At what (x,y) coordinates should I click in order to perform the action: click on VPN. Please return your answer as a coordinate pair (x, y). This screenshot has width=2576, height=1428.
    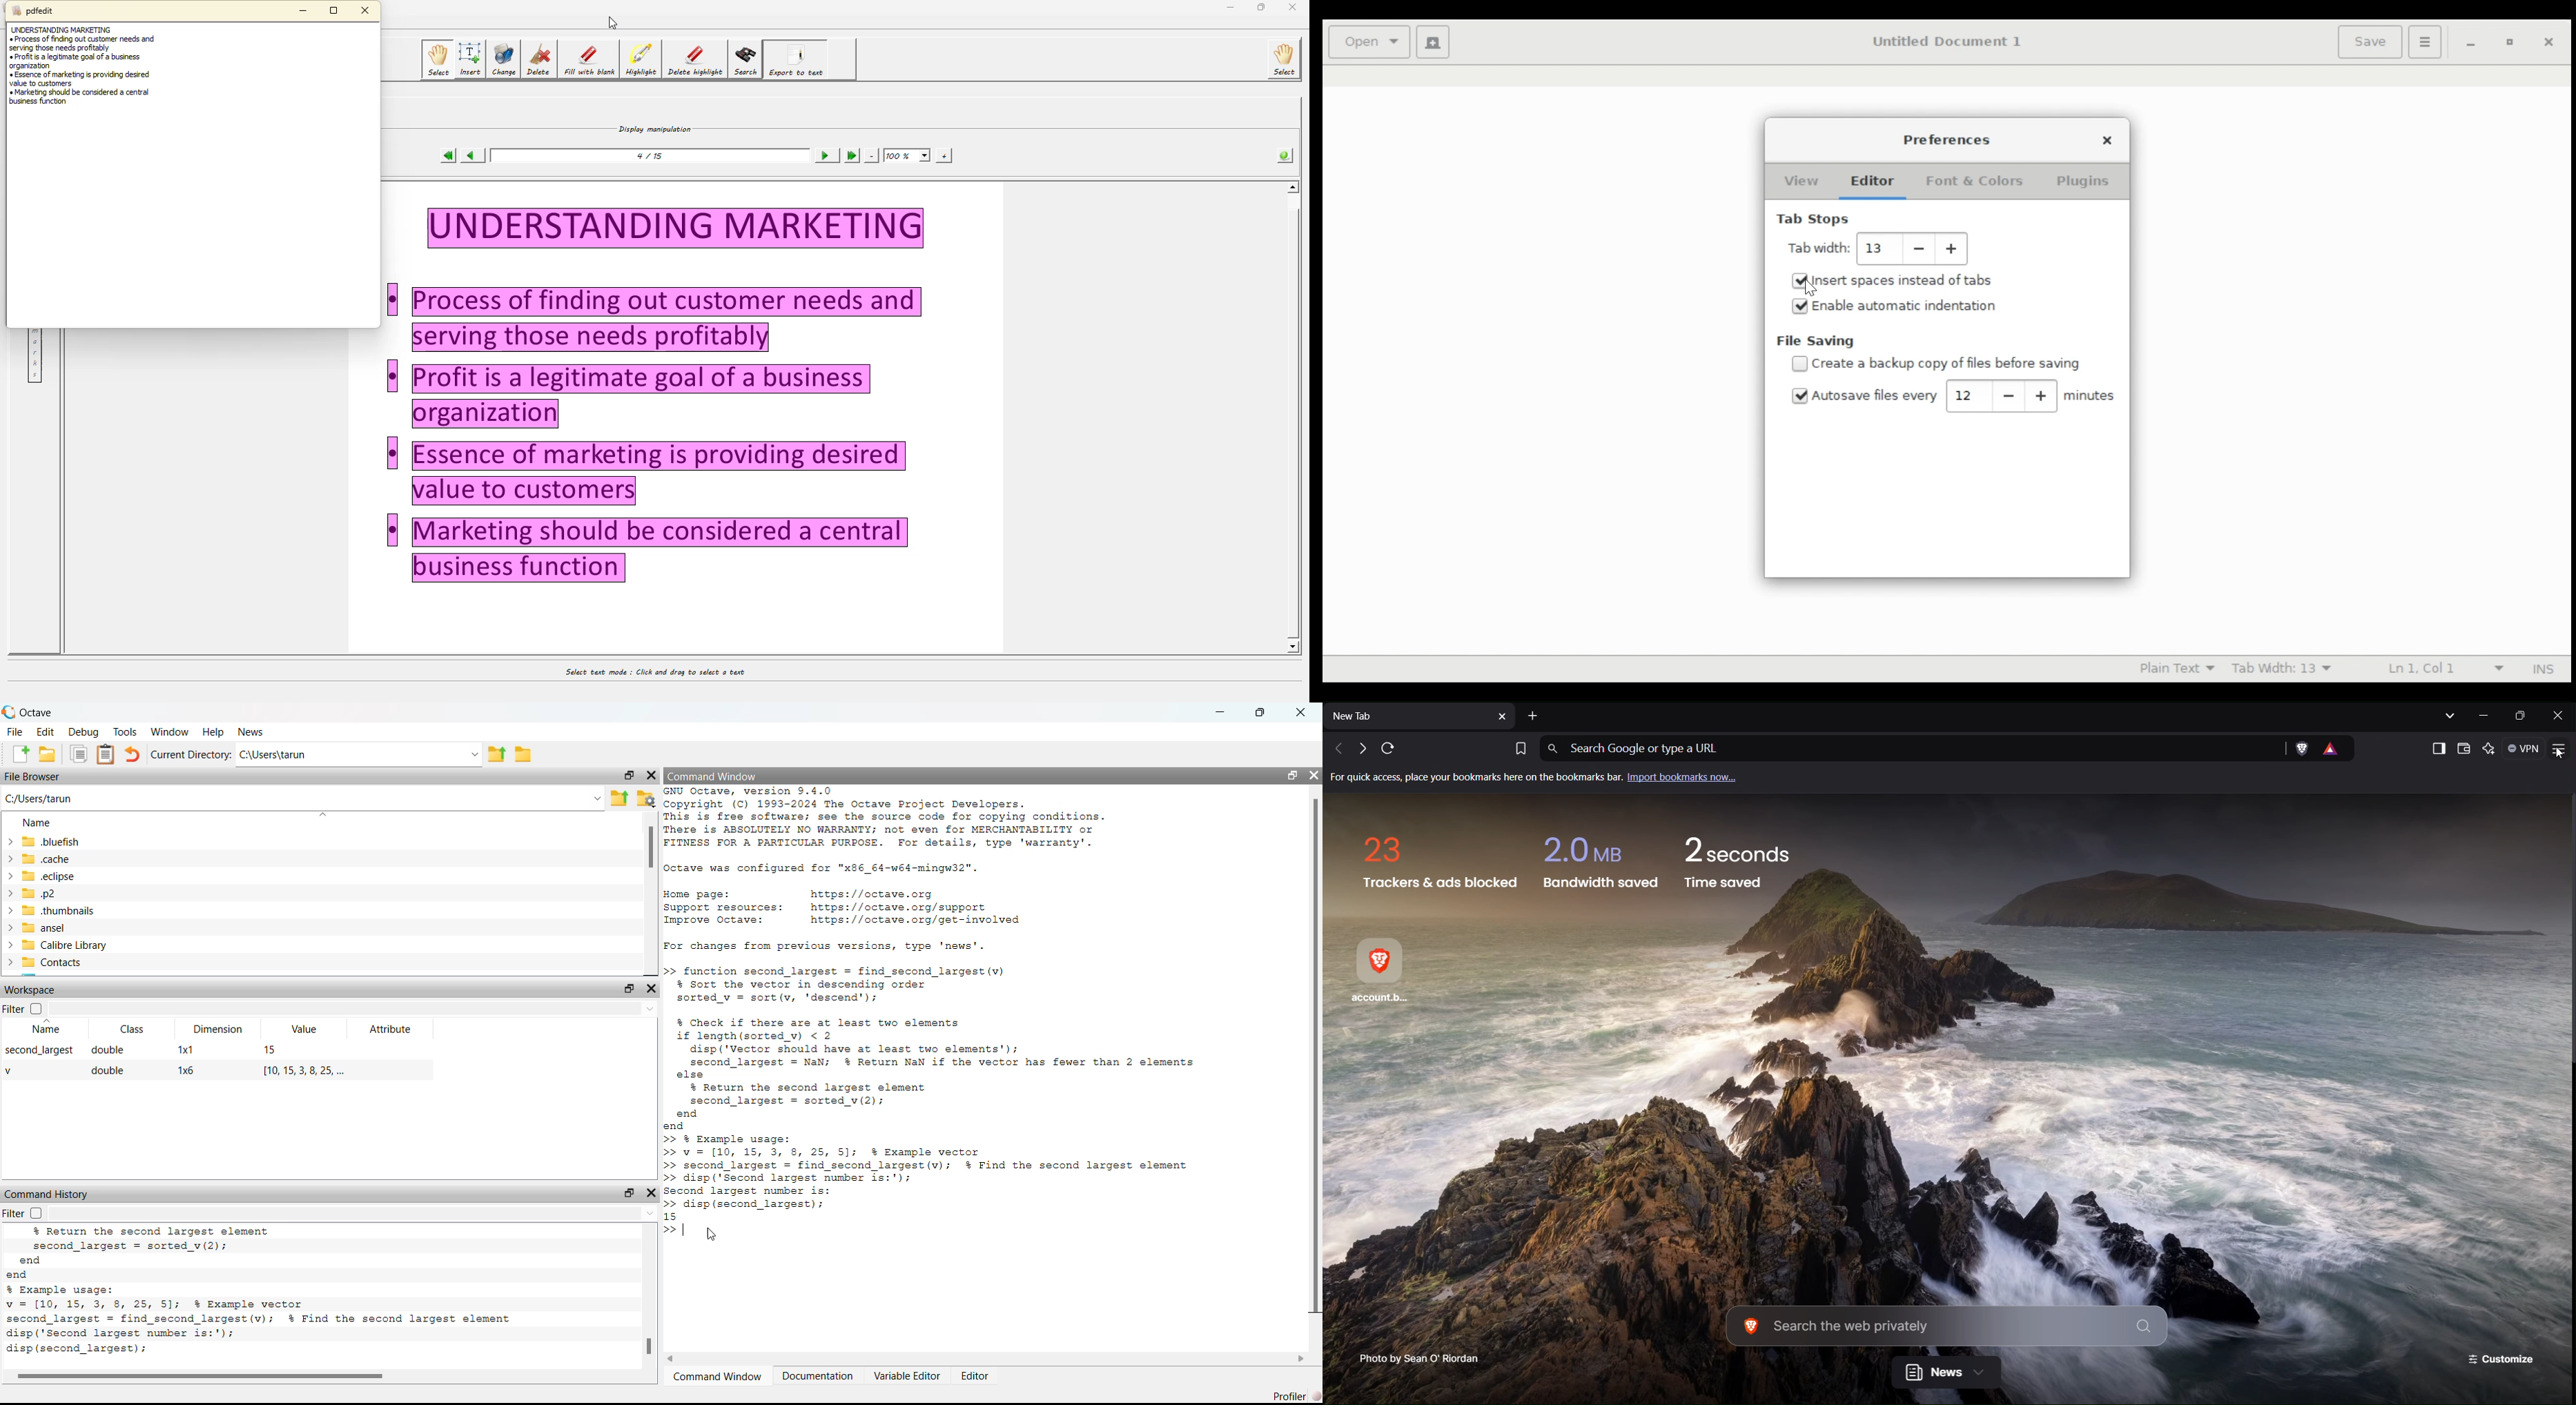
    Looking at the image, I should click on (2526, 749).